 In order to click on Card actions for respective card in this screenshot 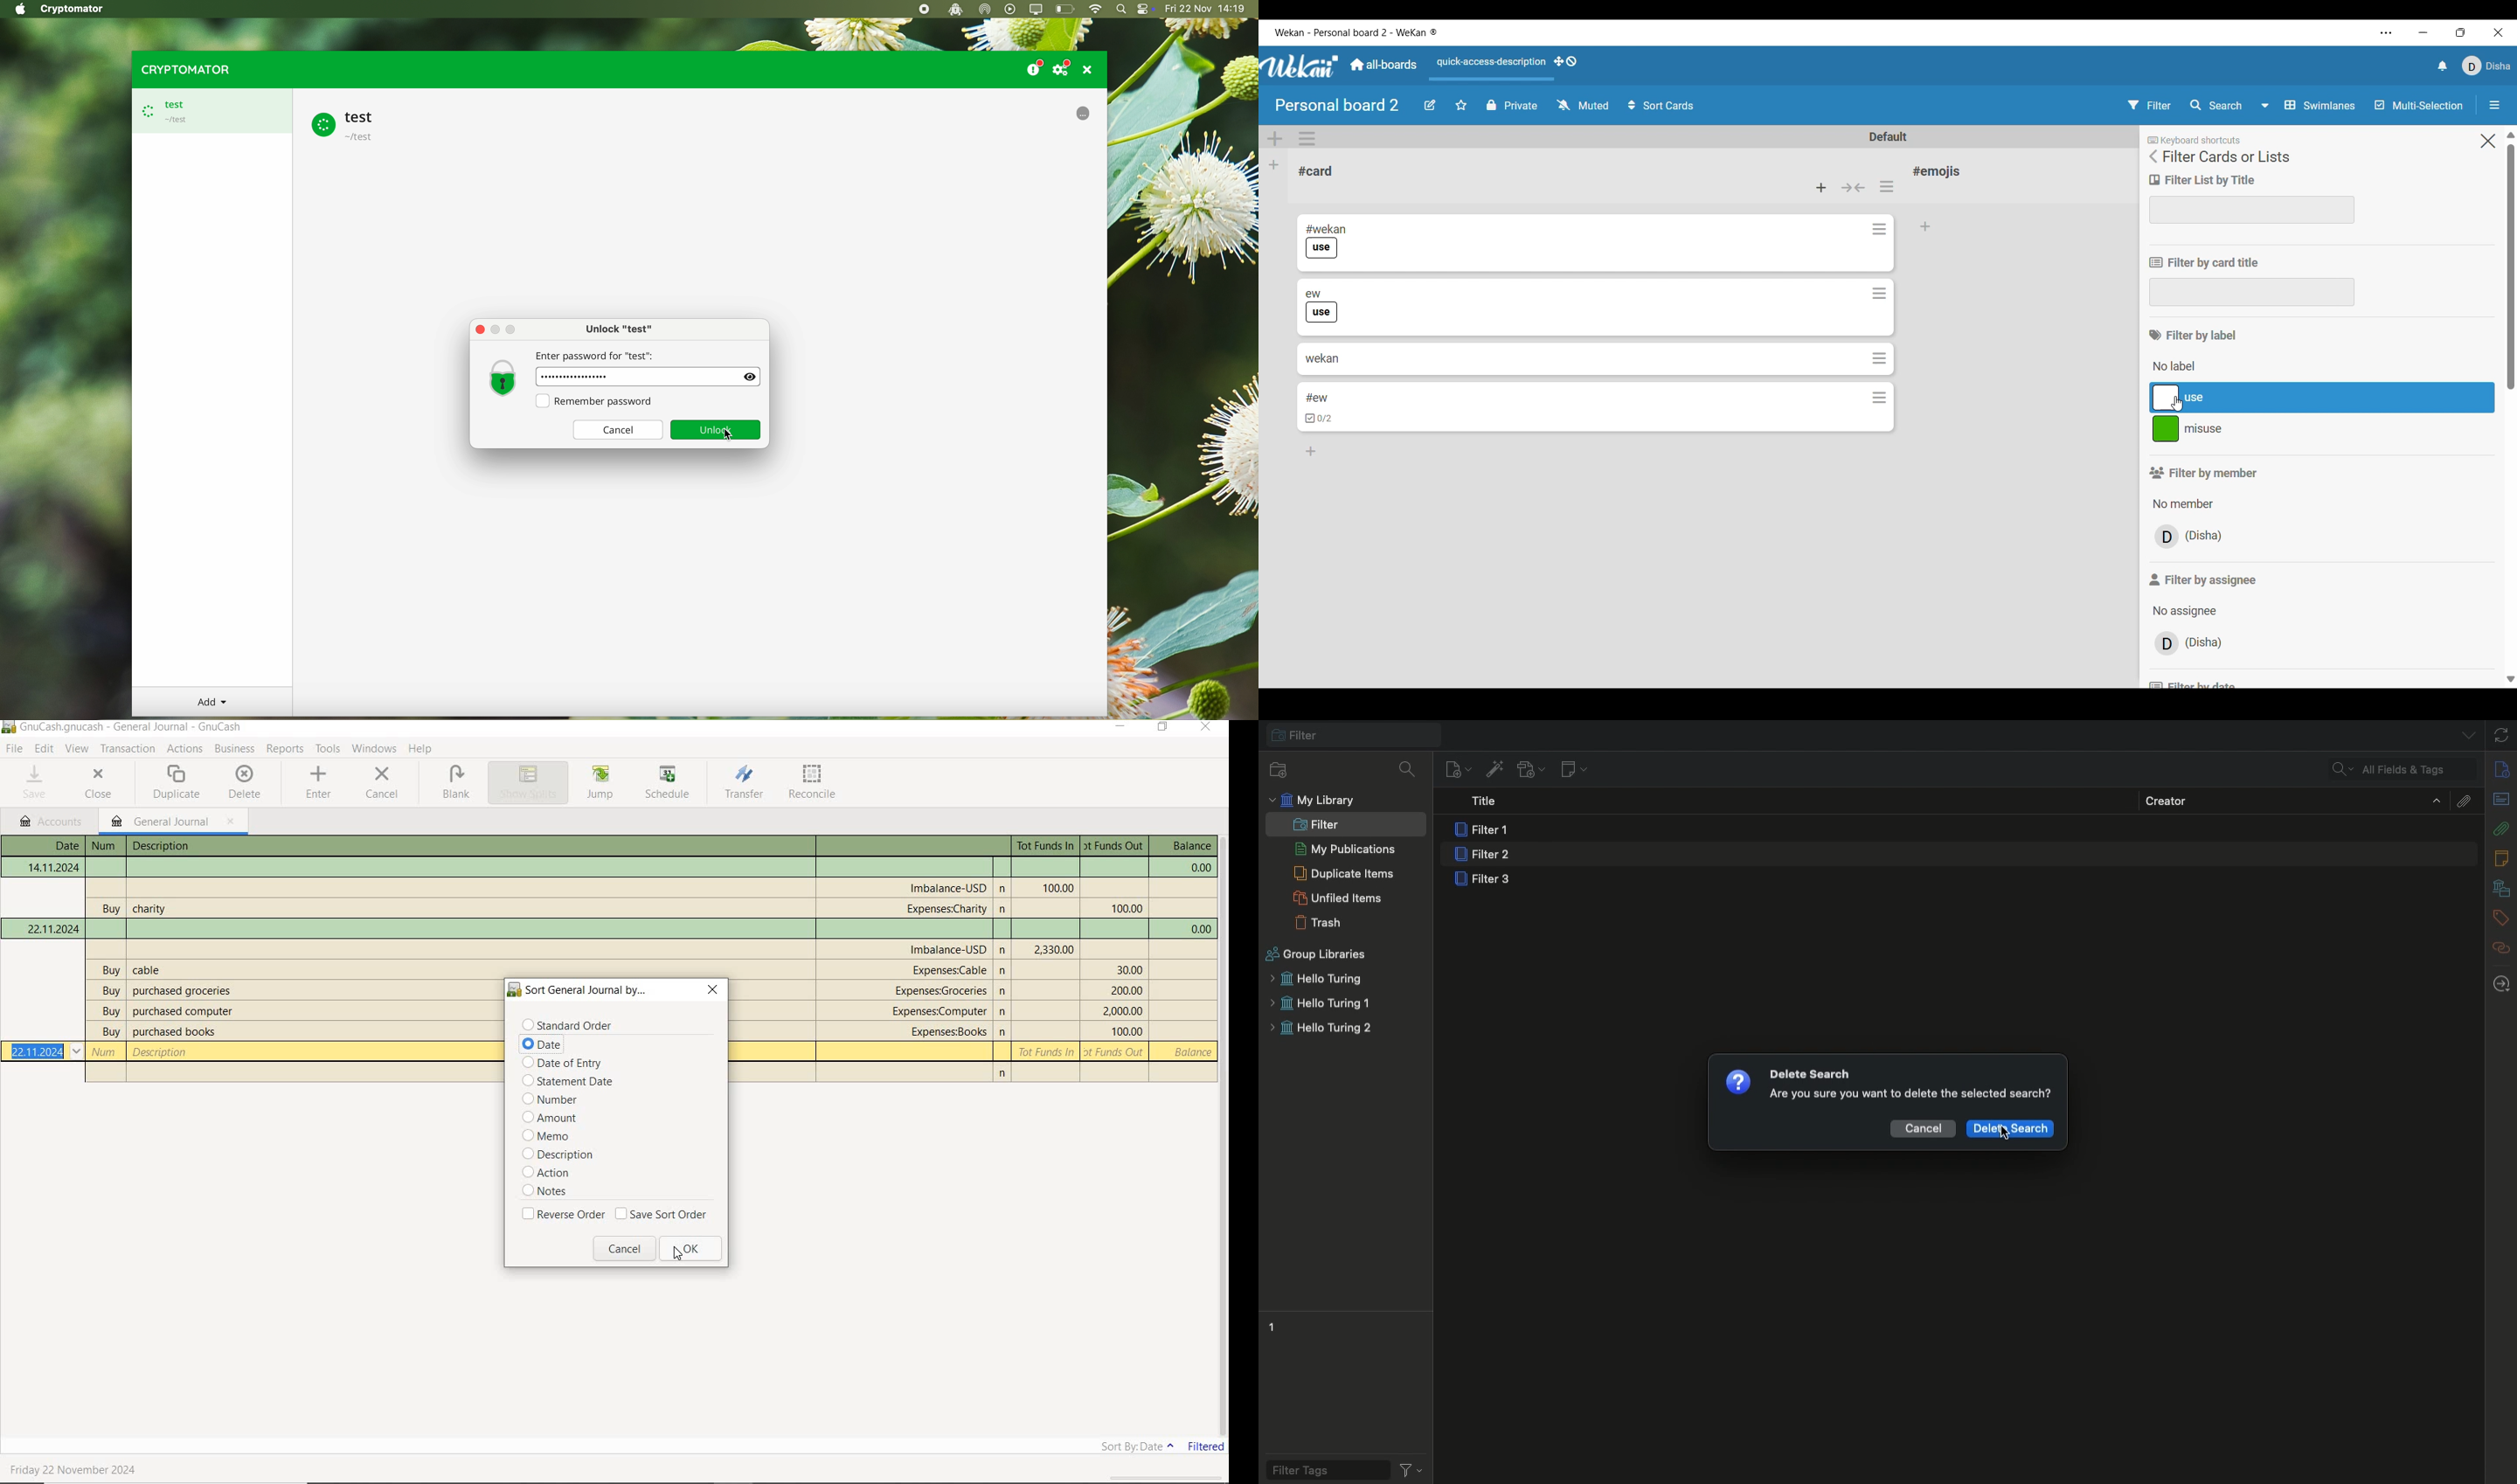, I will do `click(1881, 229)`.